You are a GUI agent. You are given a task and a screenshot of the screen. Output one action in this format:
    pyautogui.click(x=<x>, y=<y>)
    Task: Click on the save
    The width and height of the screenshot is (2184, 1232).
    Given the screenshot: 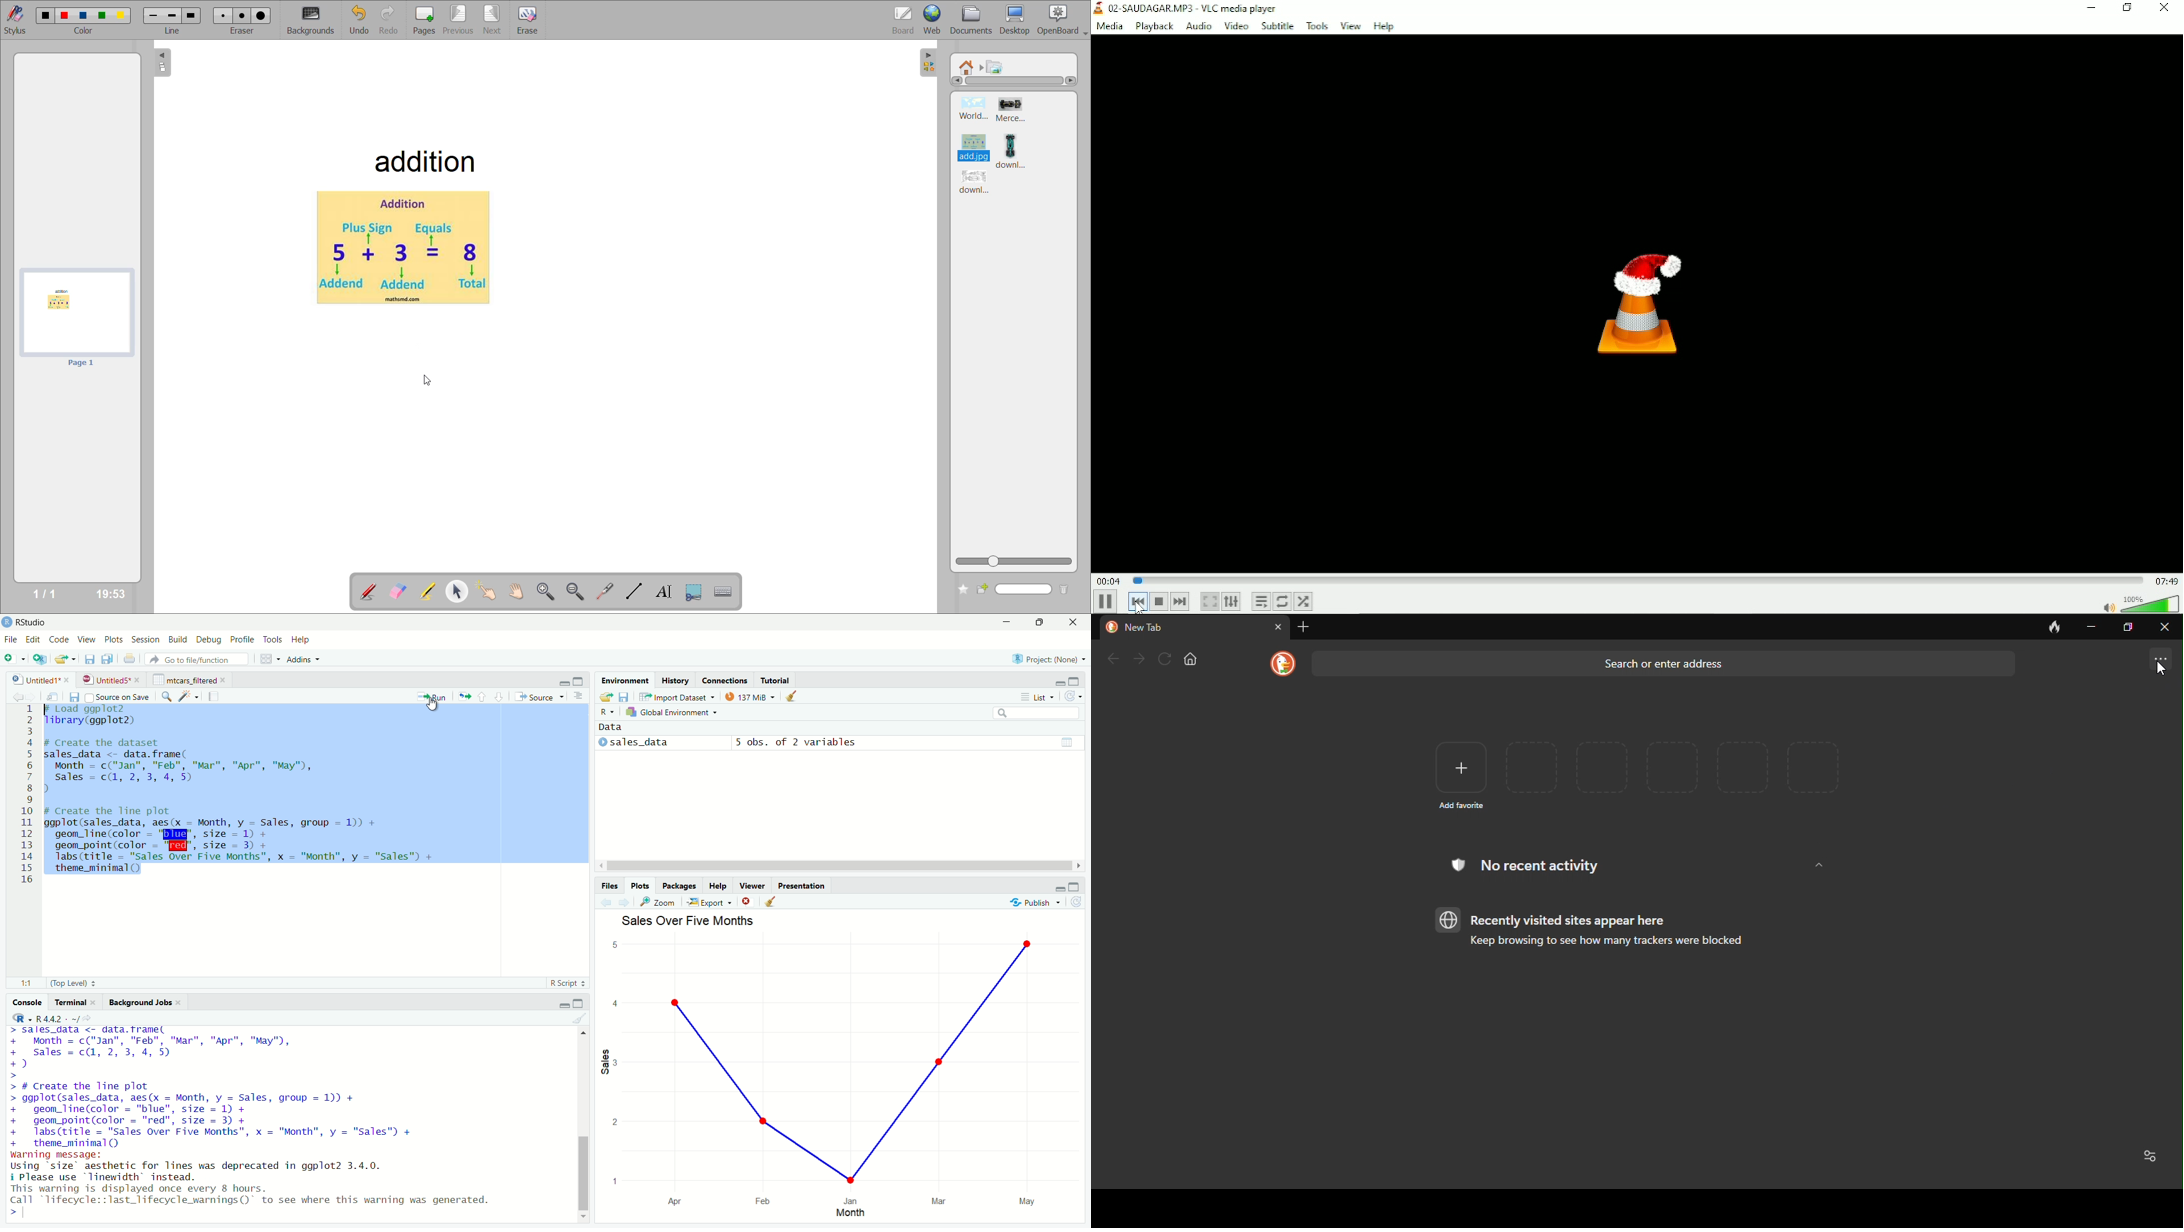 What is the action you would take?
    pyautogui.click(x=626, y=698)
    